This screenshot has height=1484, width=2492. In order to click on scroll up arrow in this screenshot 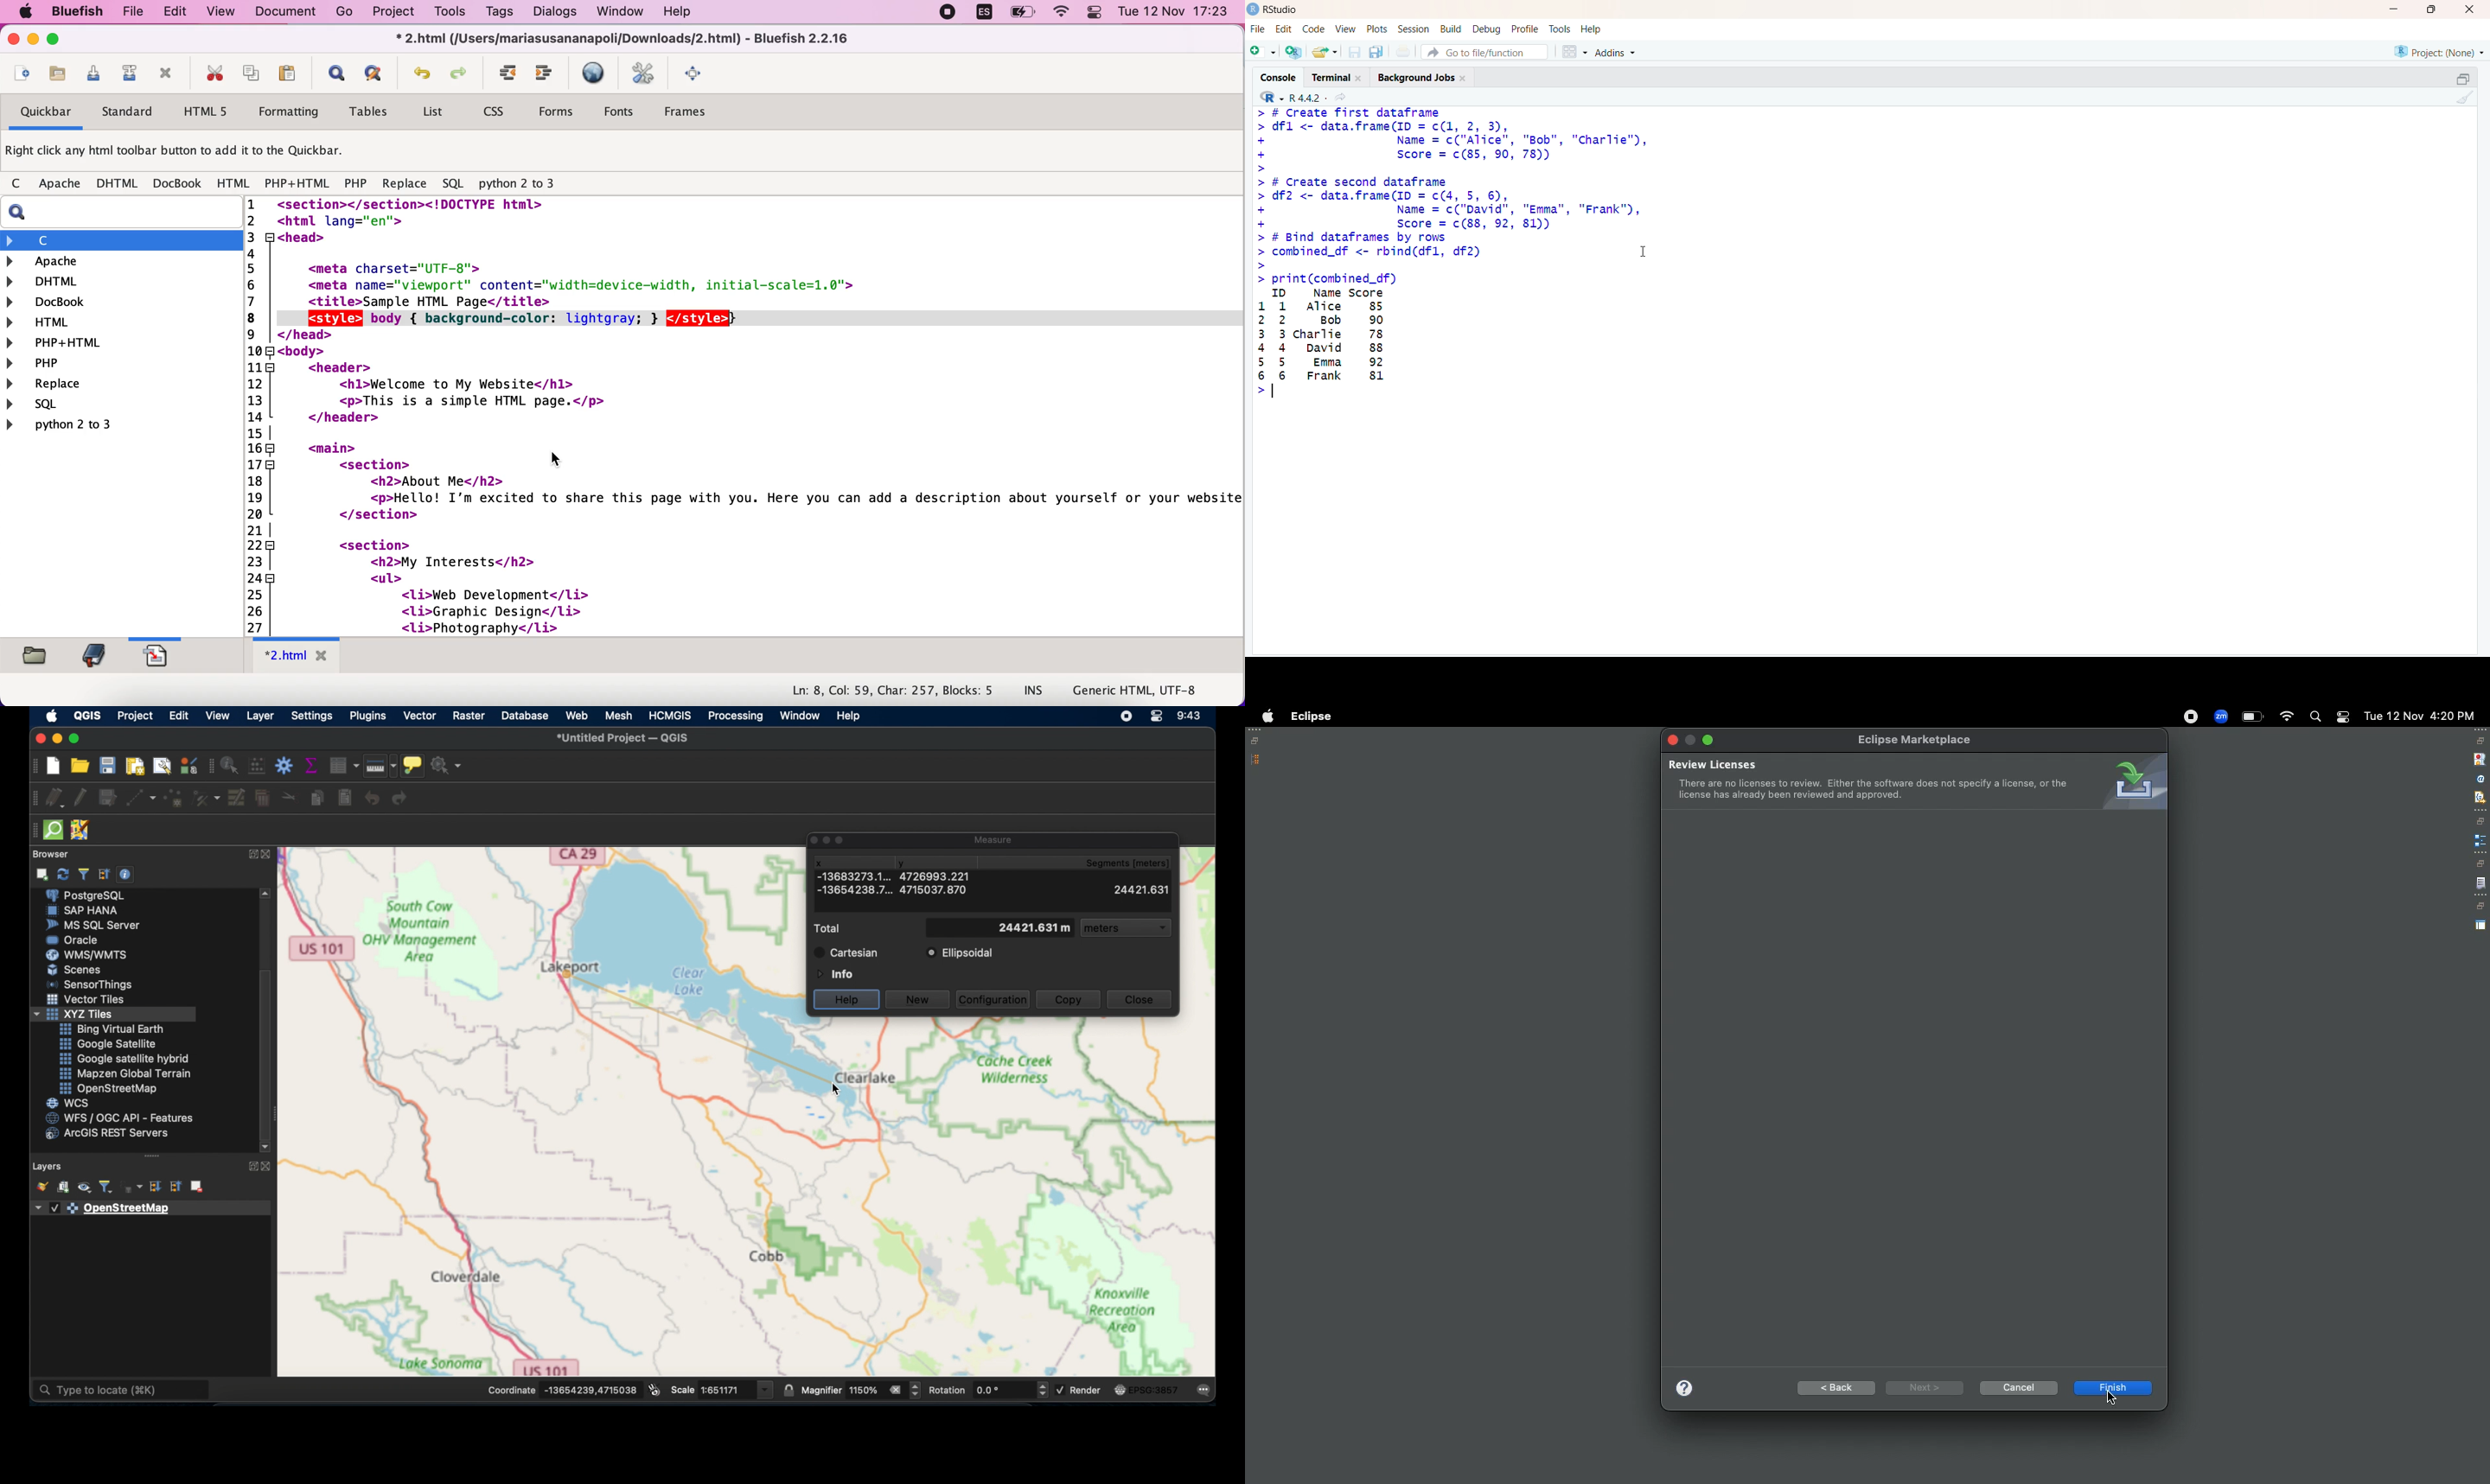, I will do `click(267, 893)`.